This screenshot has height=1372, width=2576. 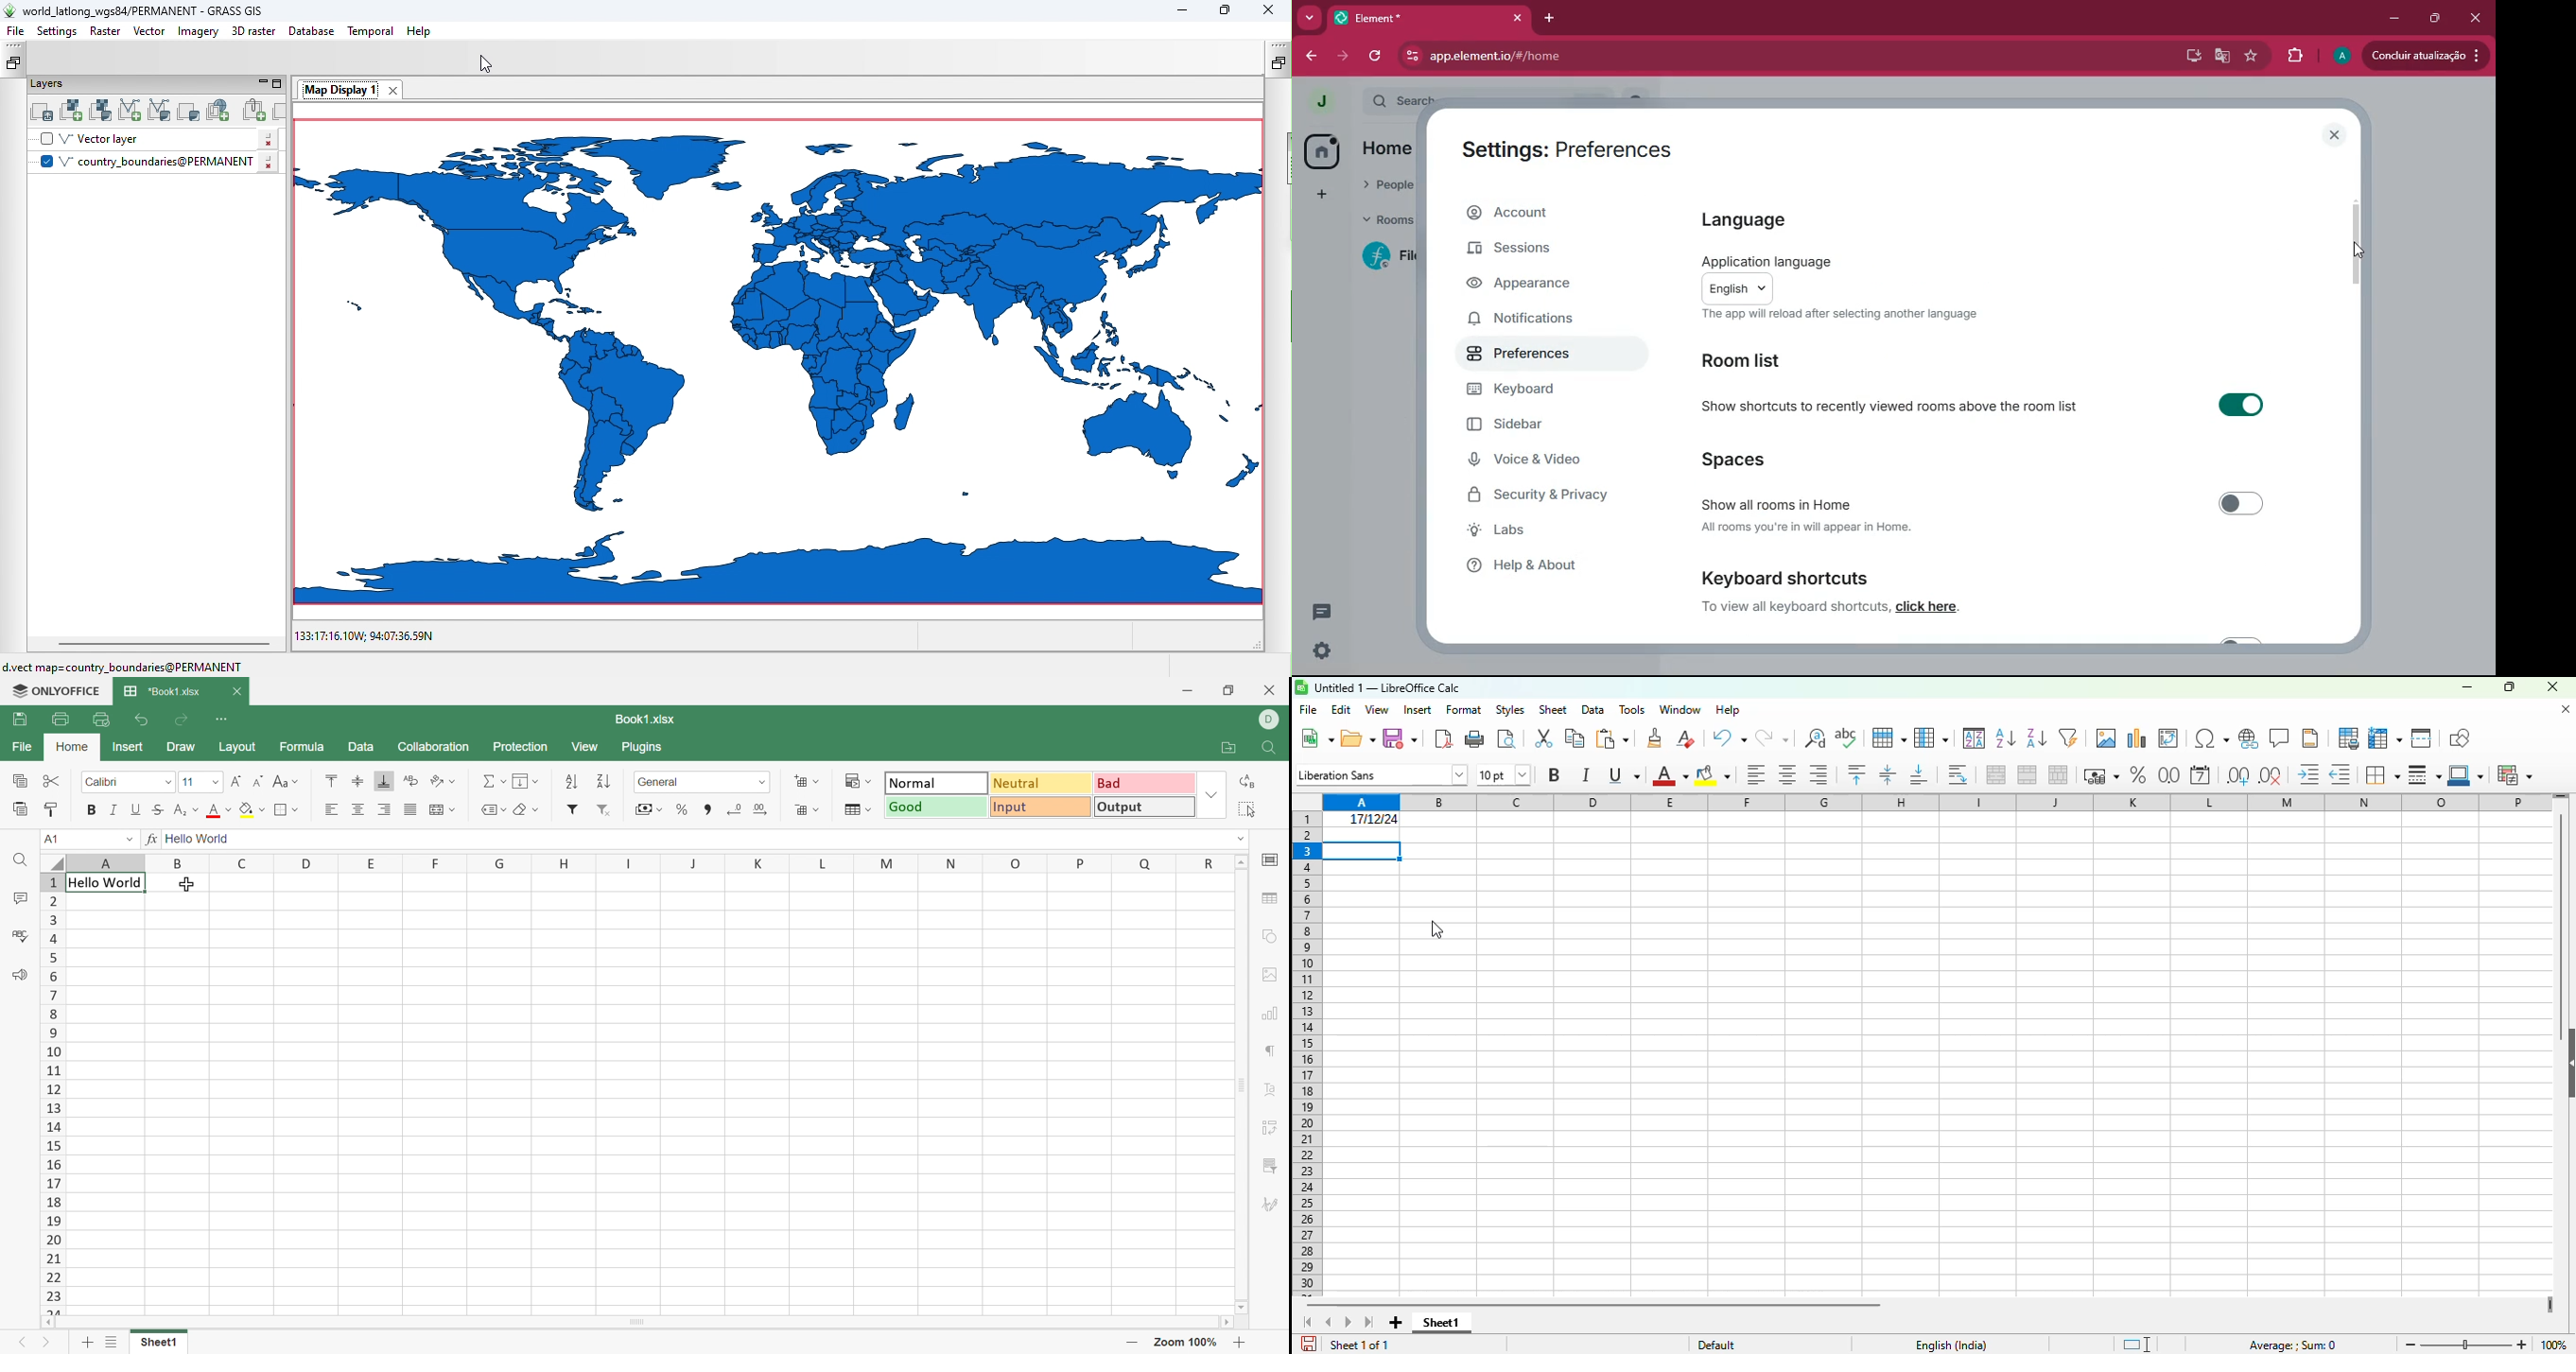 I want to click on Align right, so click(x=386, y=811).